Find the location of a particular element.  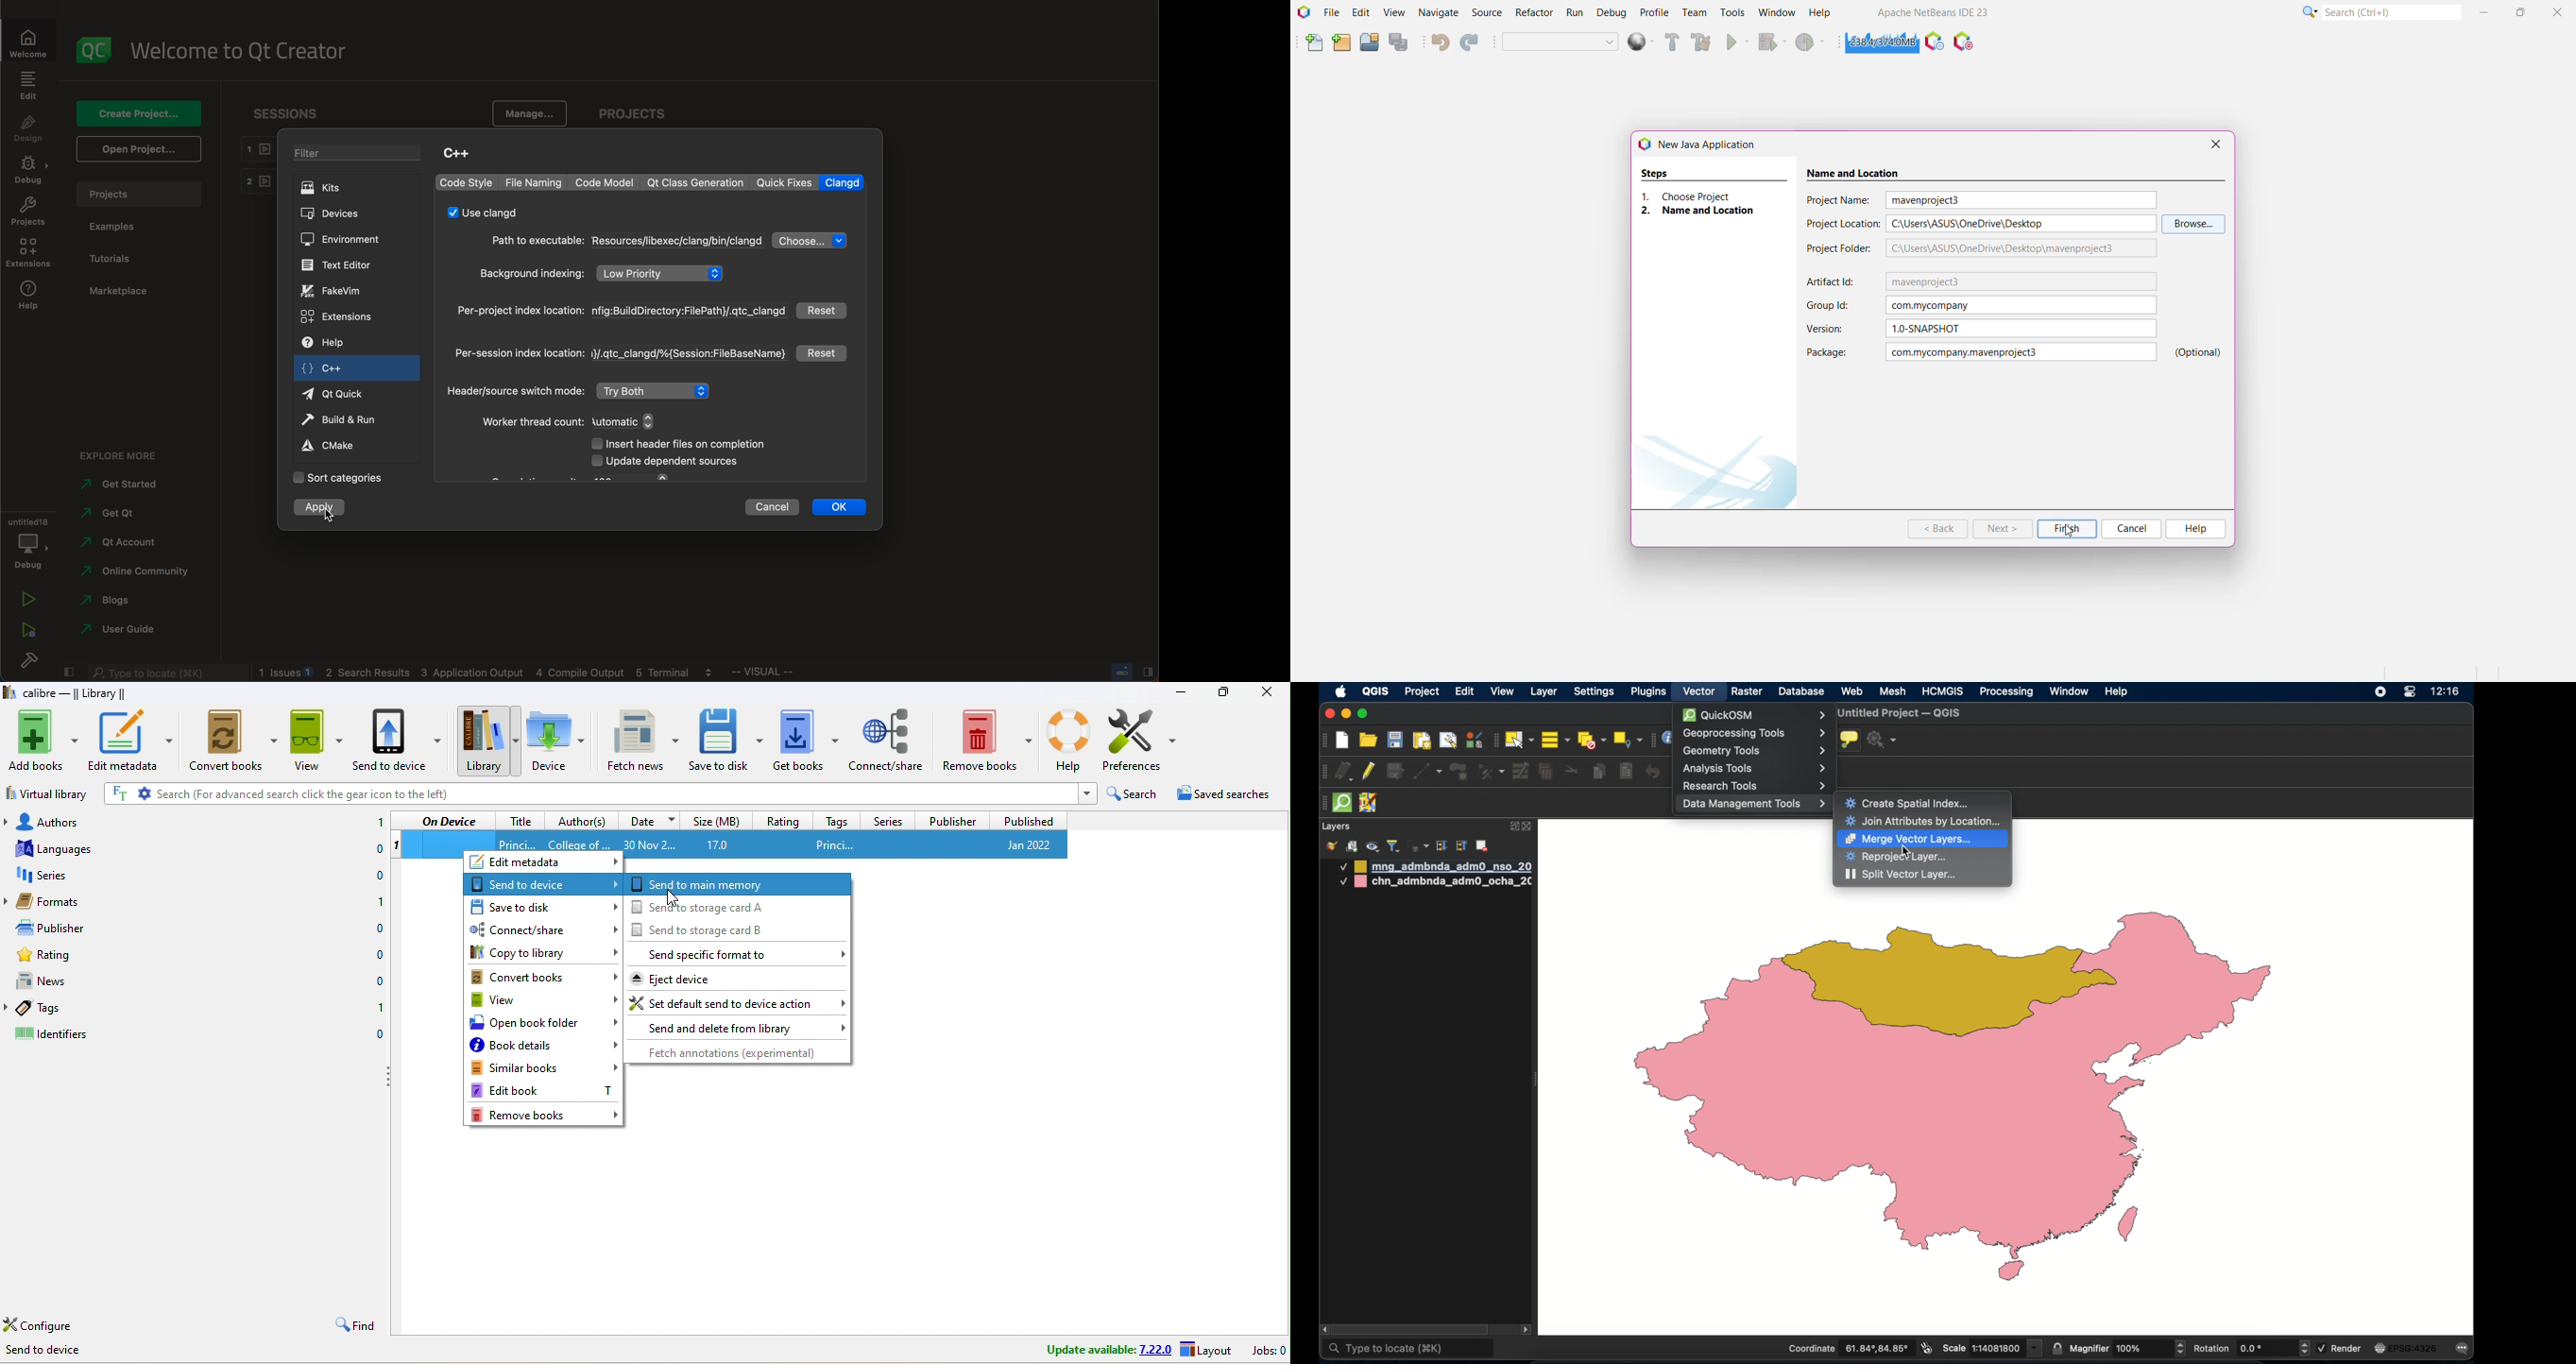

current edits is located at coordinates (1345, 773).